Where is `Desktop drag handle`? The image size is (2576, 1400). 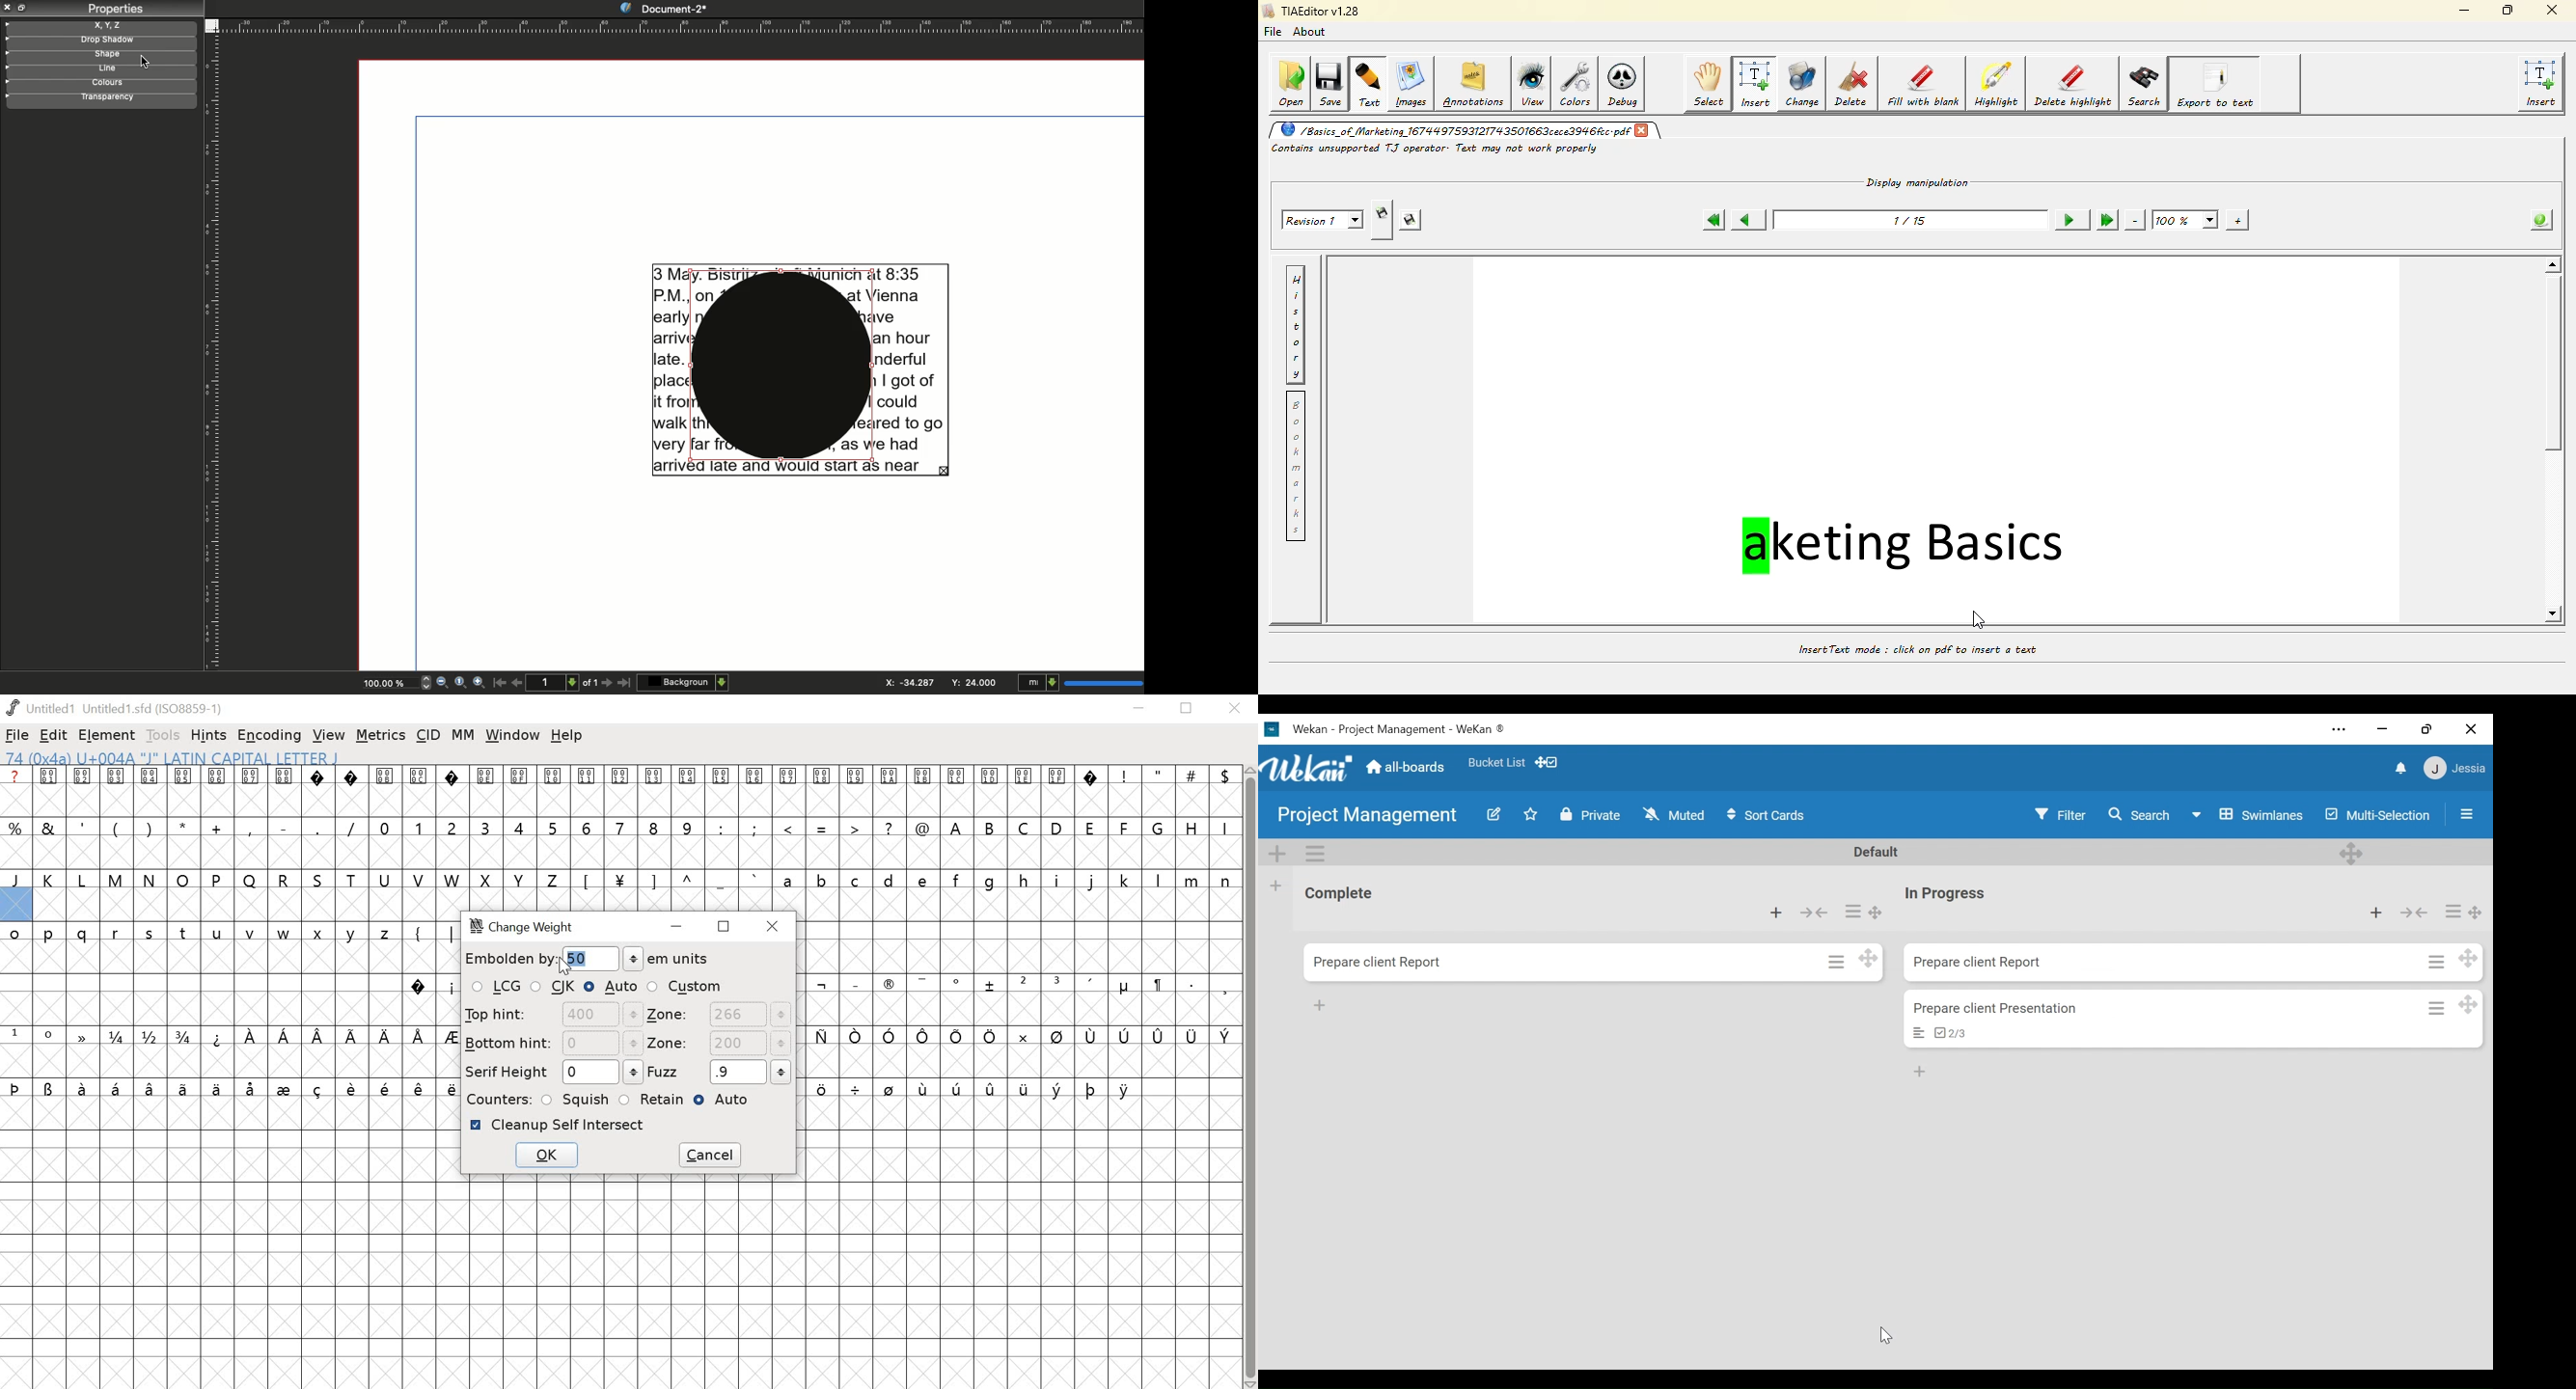 Desktop drag handle is located at coordinates (2467, 1004).